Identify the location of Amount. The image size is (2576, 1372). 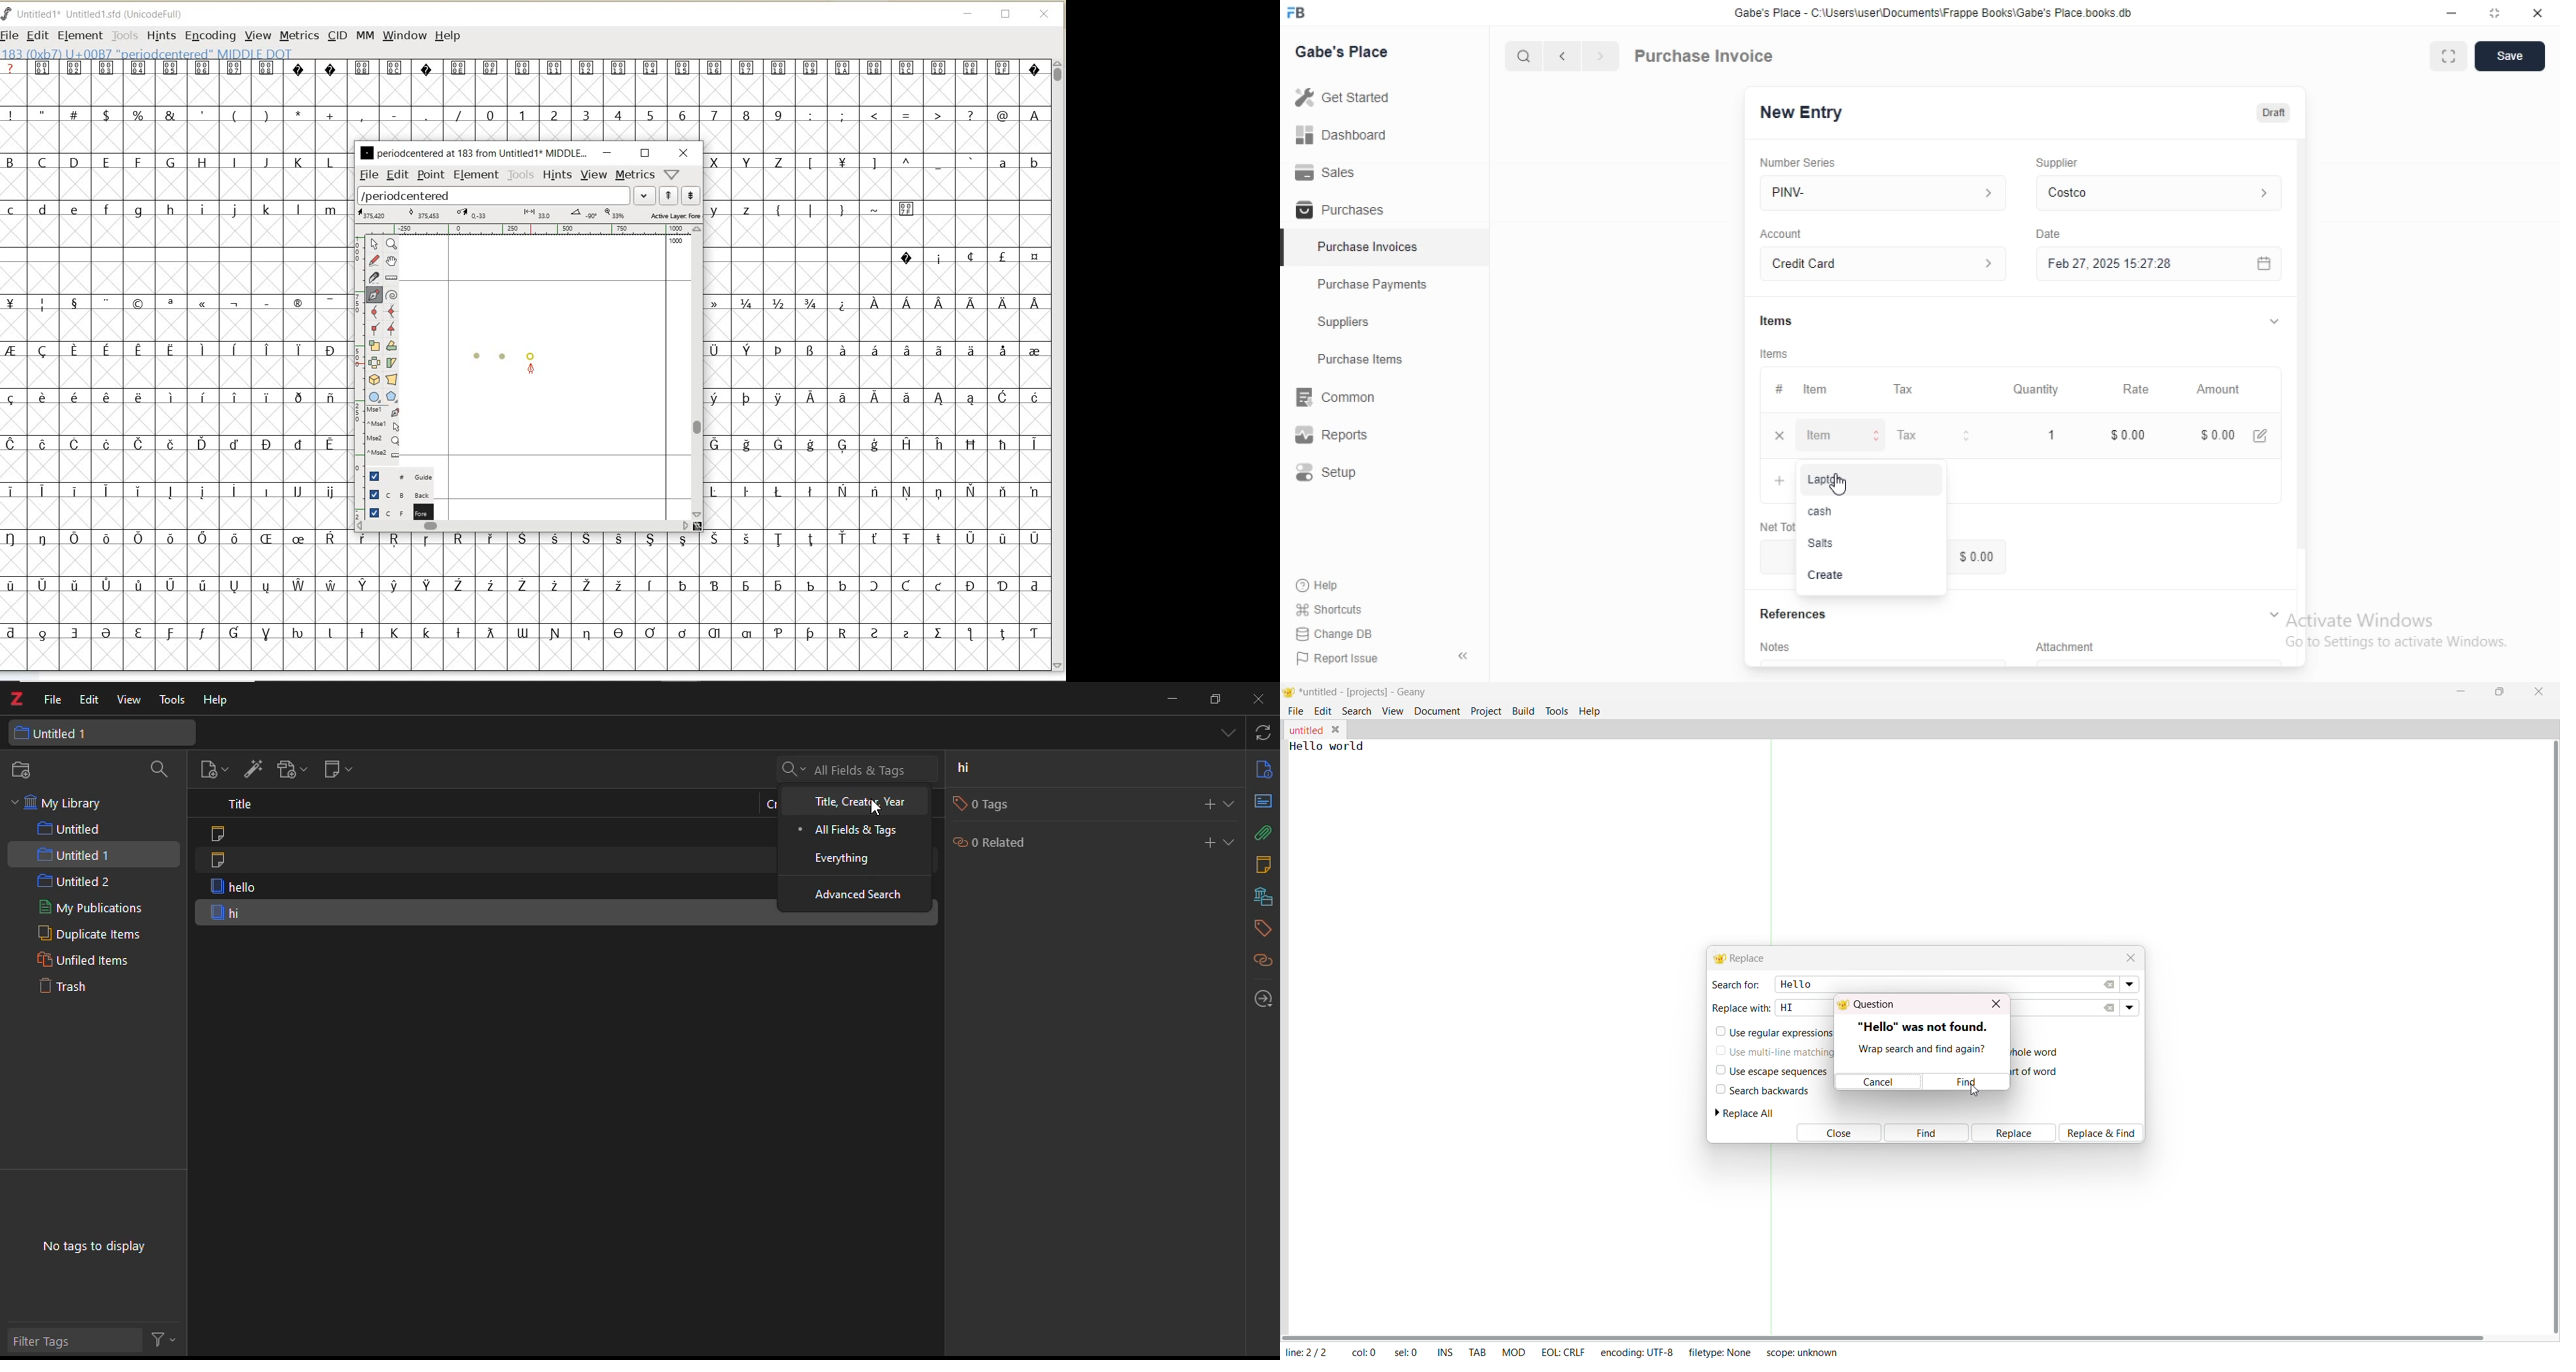
(2223, 390).